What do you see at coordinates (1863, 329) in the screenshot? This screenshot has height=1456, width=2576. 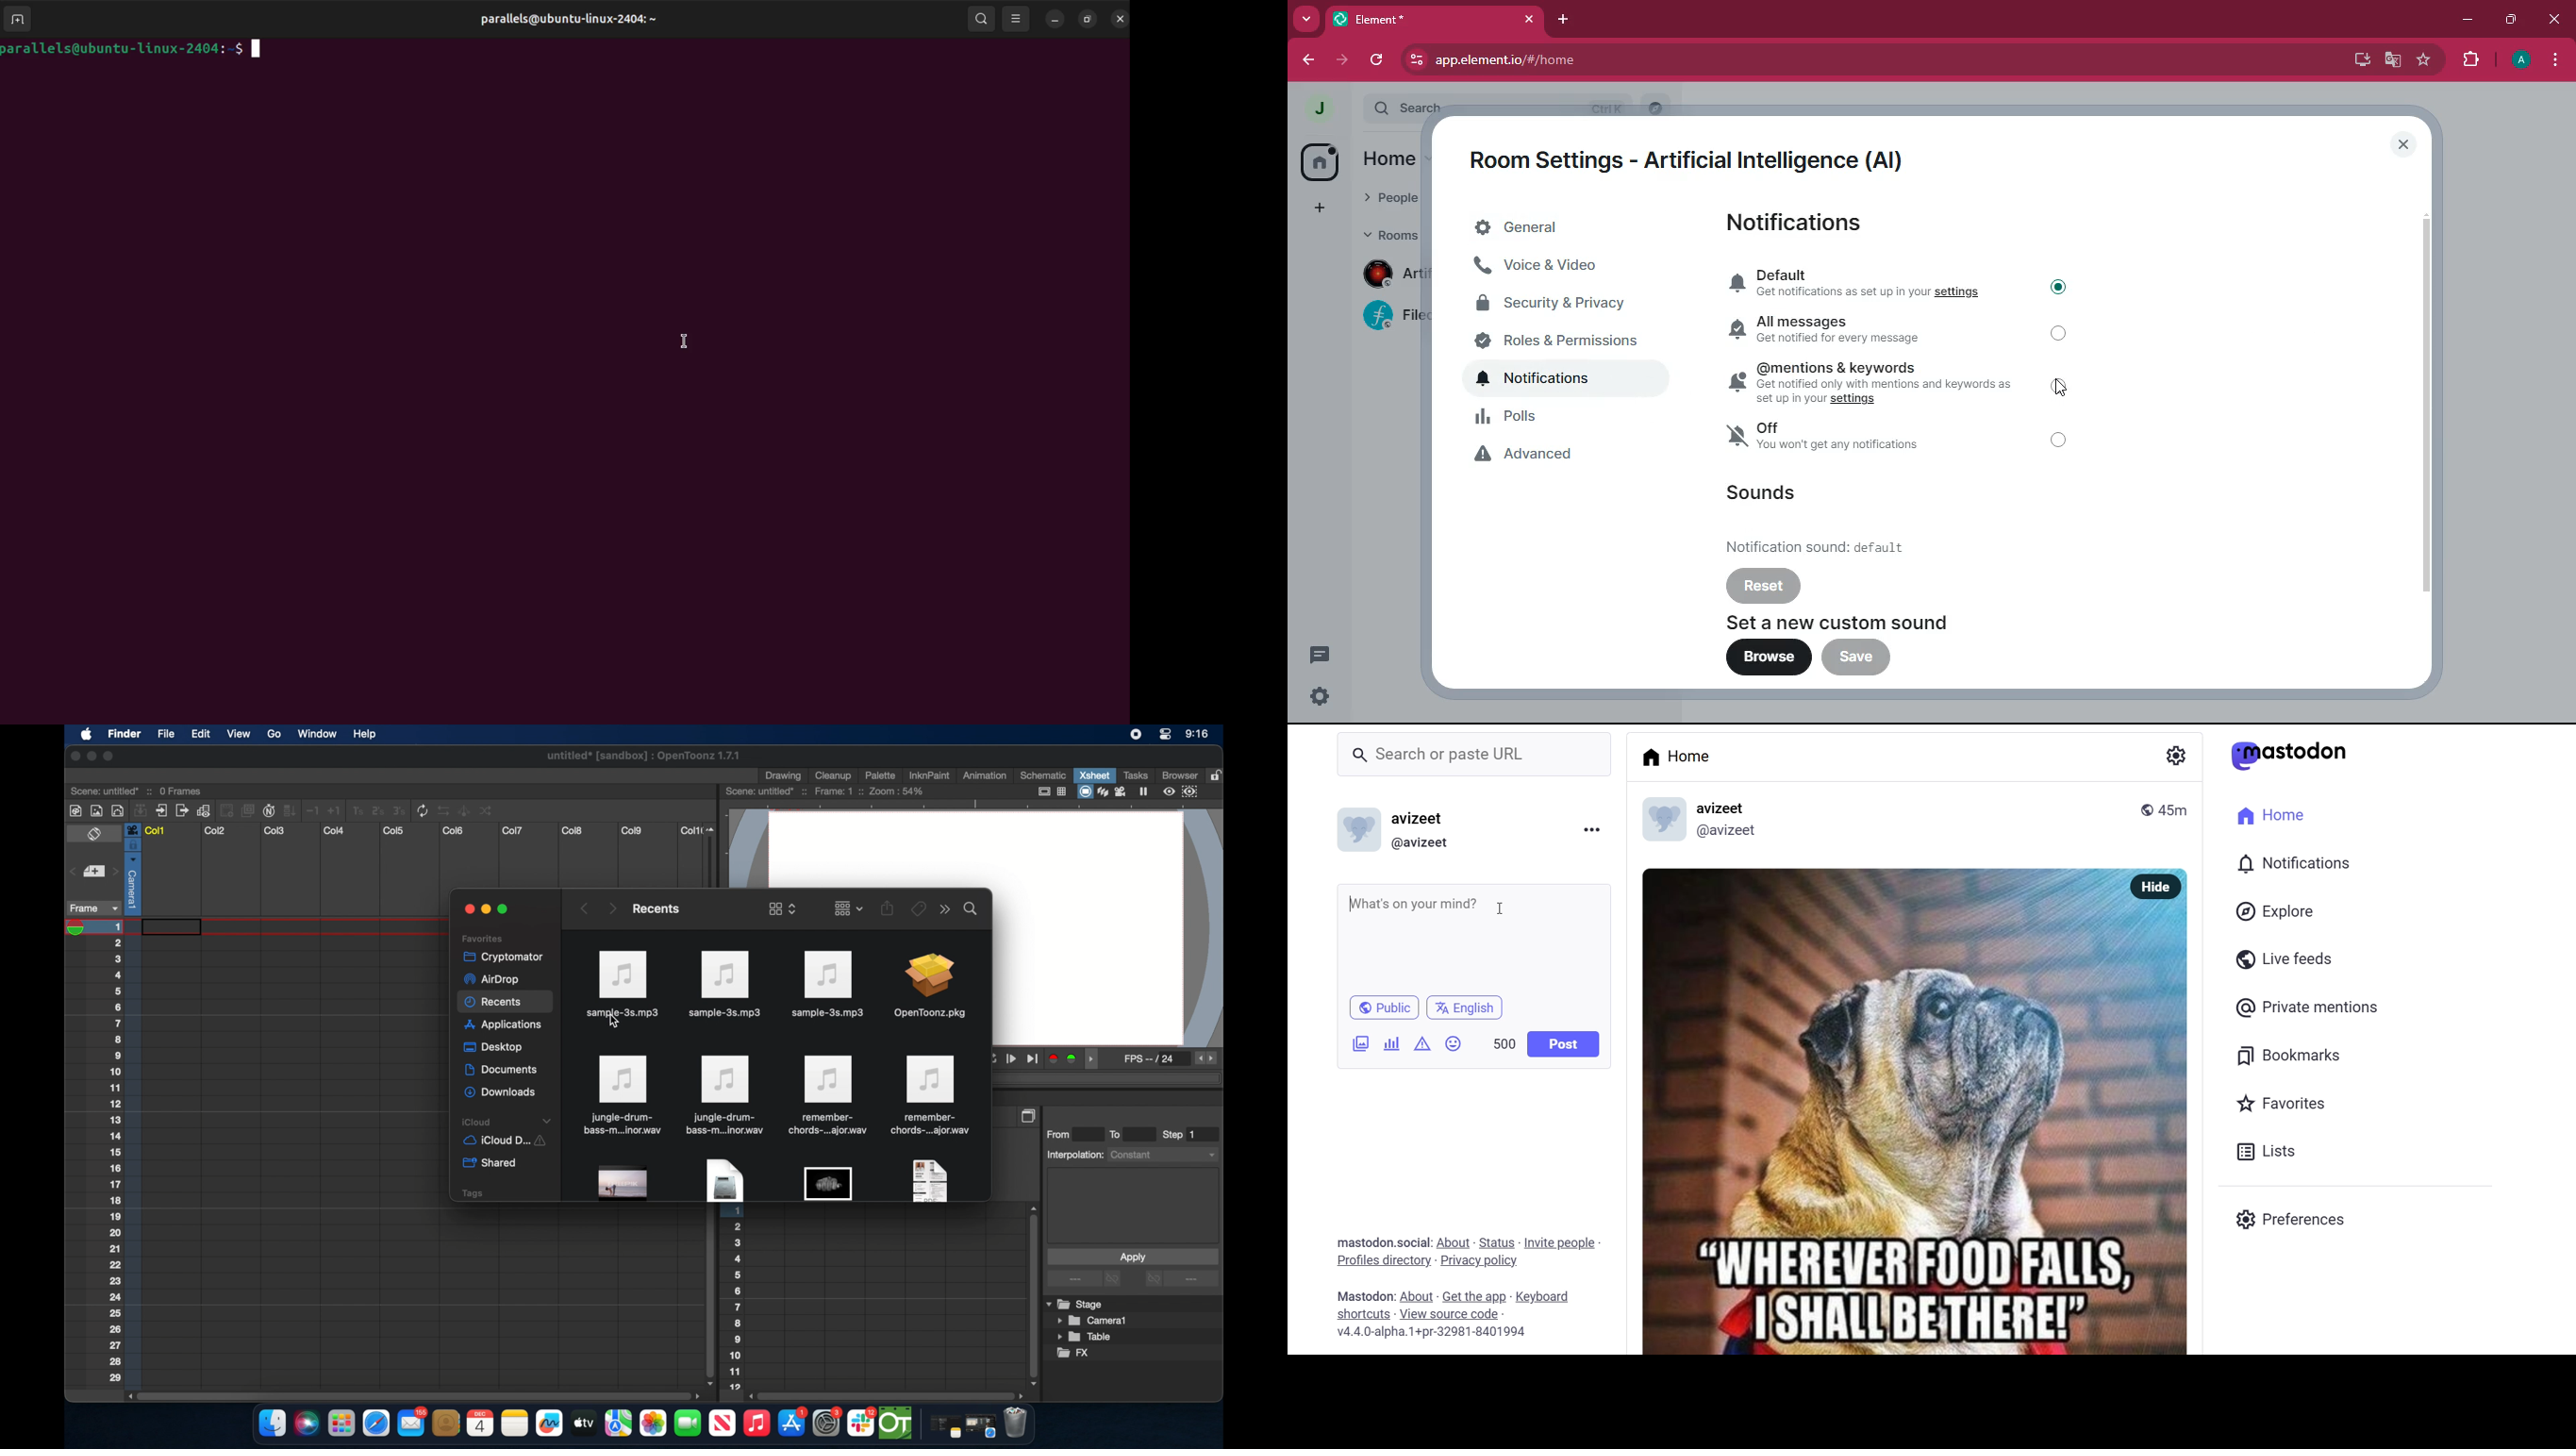 I see `all messages` at bounding box center [1863, 329].